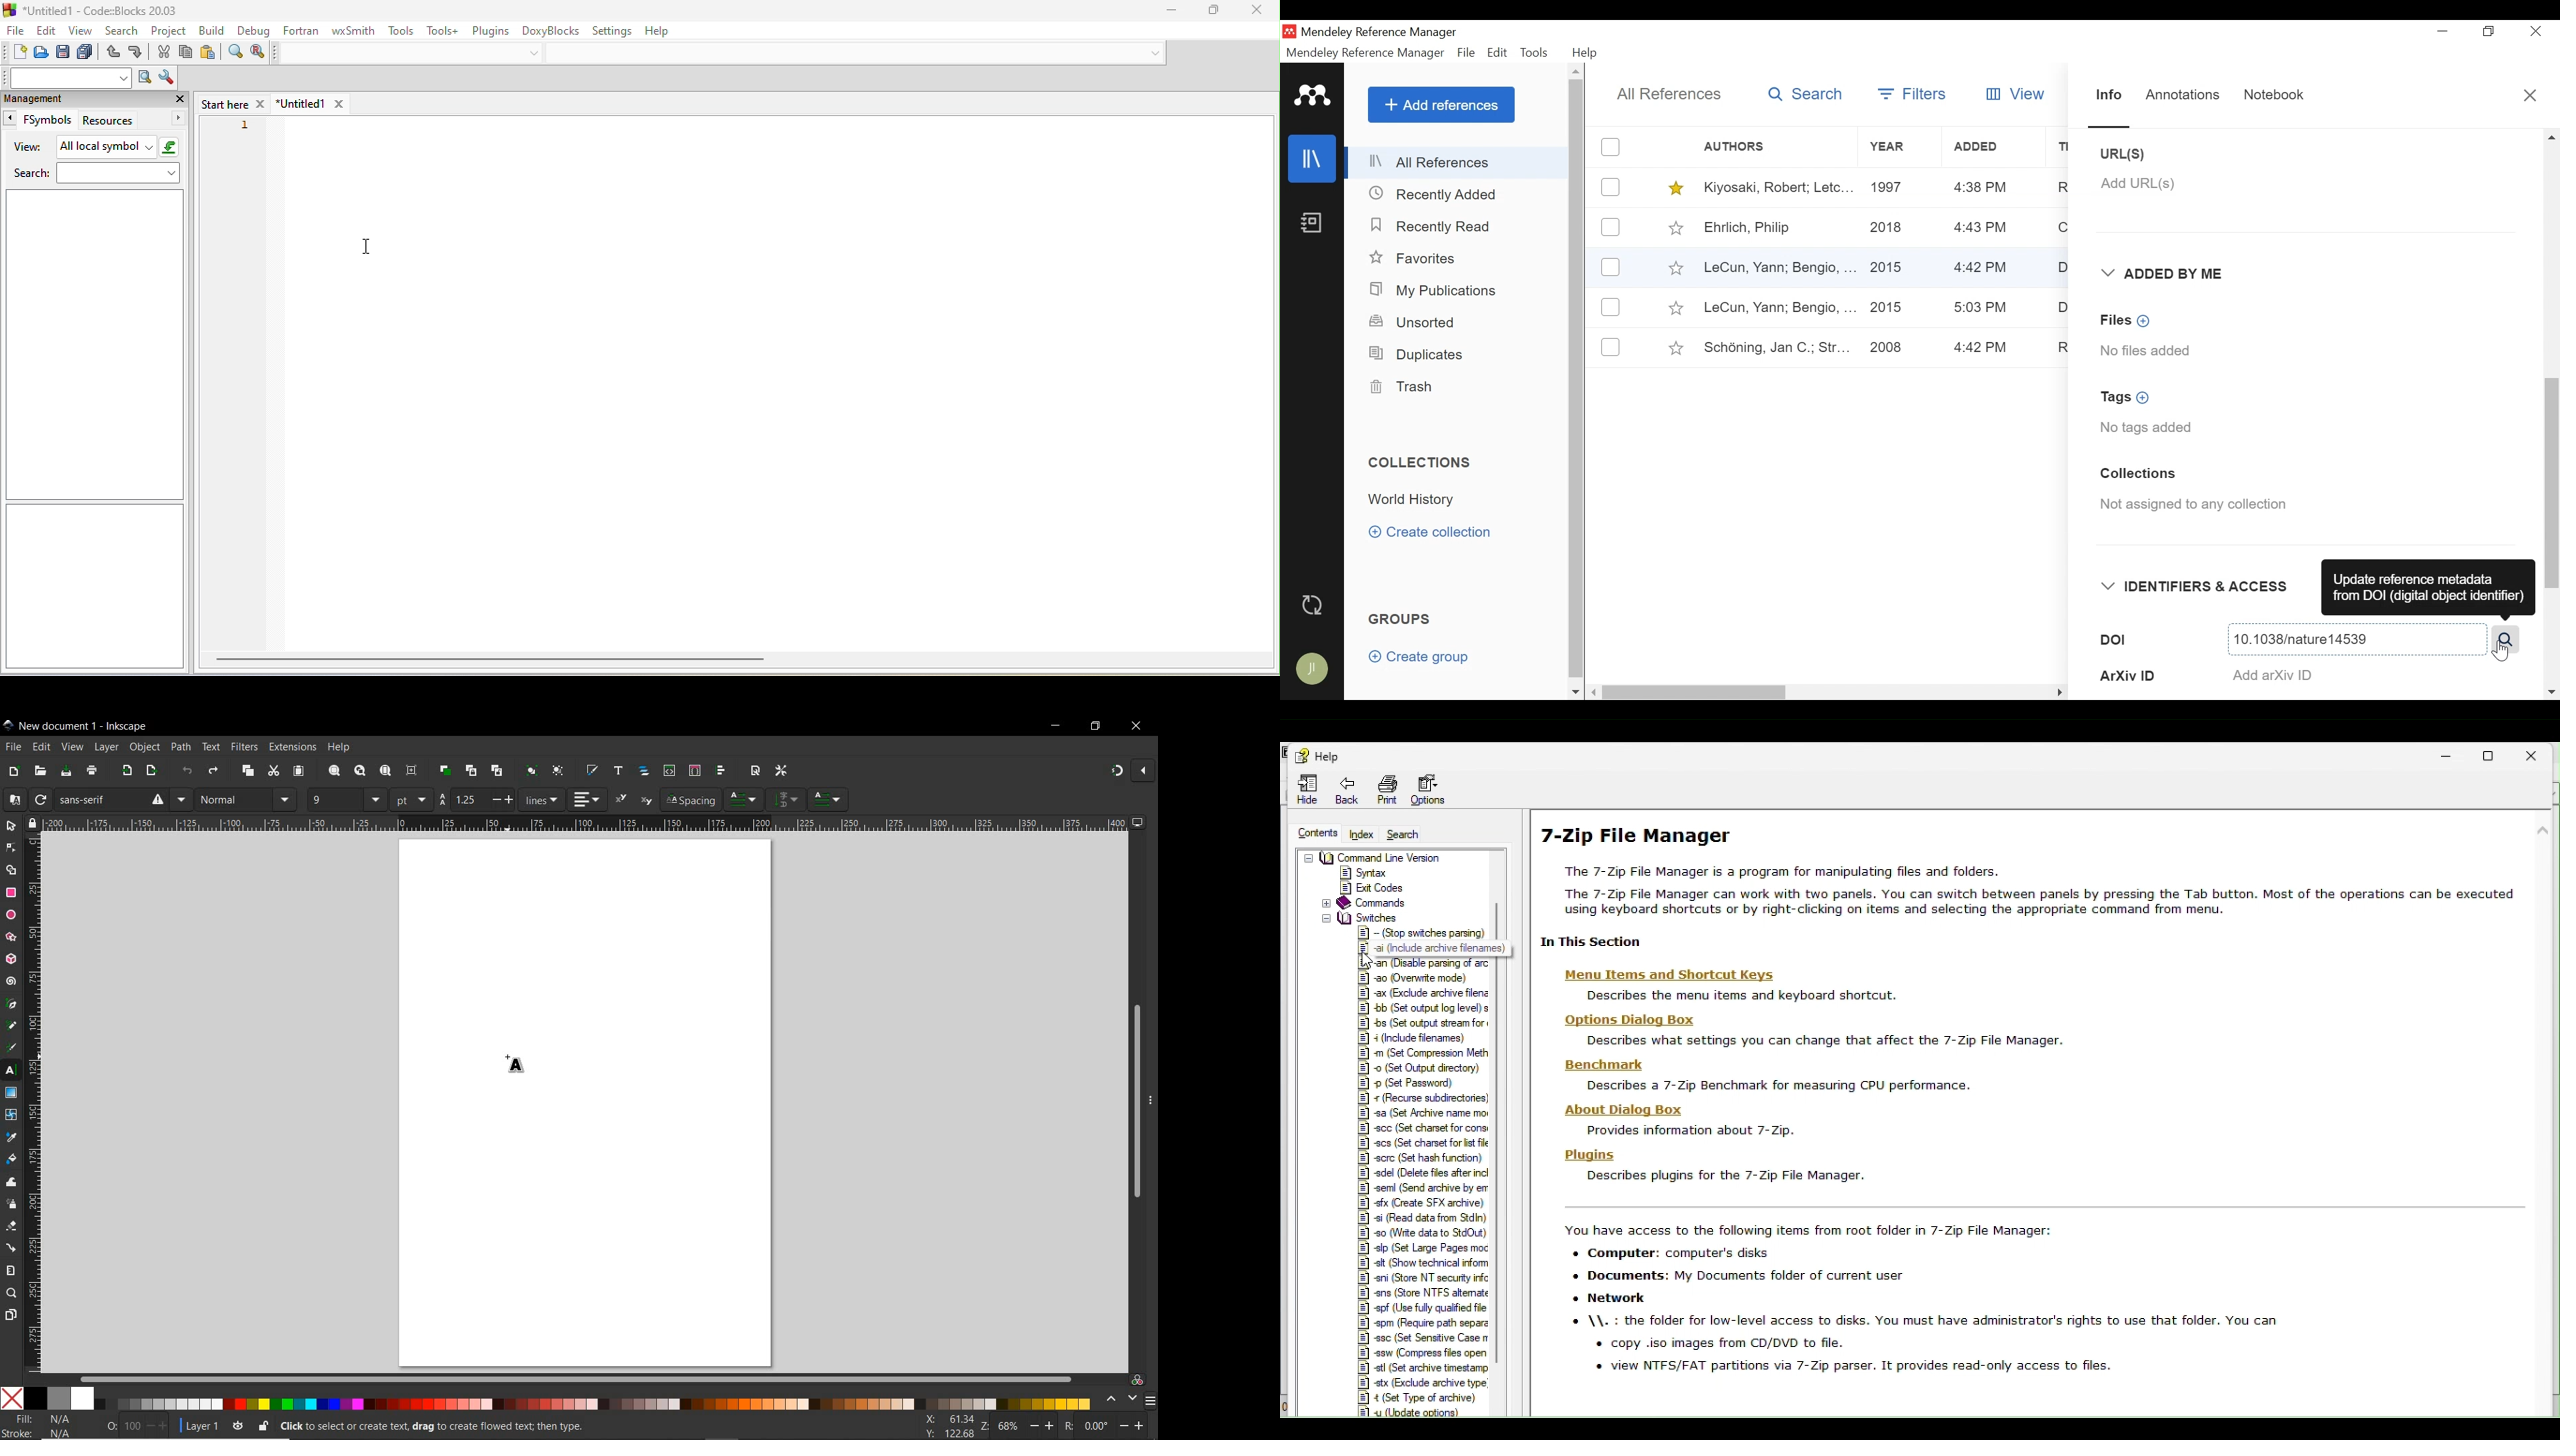 The height and width of the screenshot is (1456, 2576). I want to click on dropdown, so click(532, 54).